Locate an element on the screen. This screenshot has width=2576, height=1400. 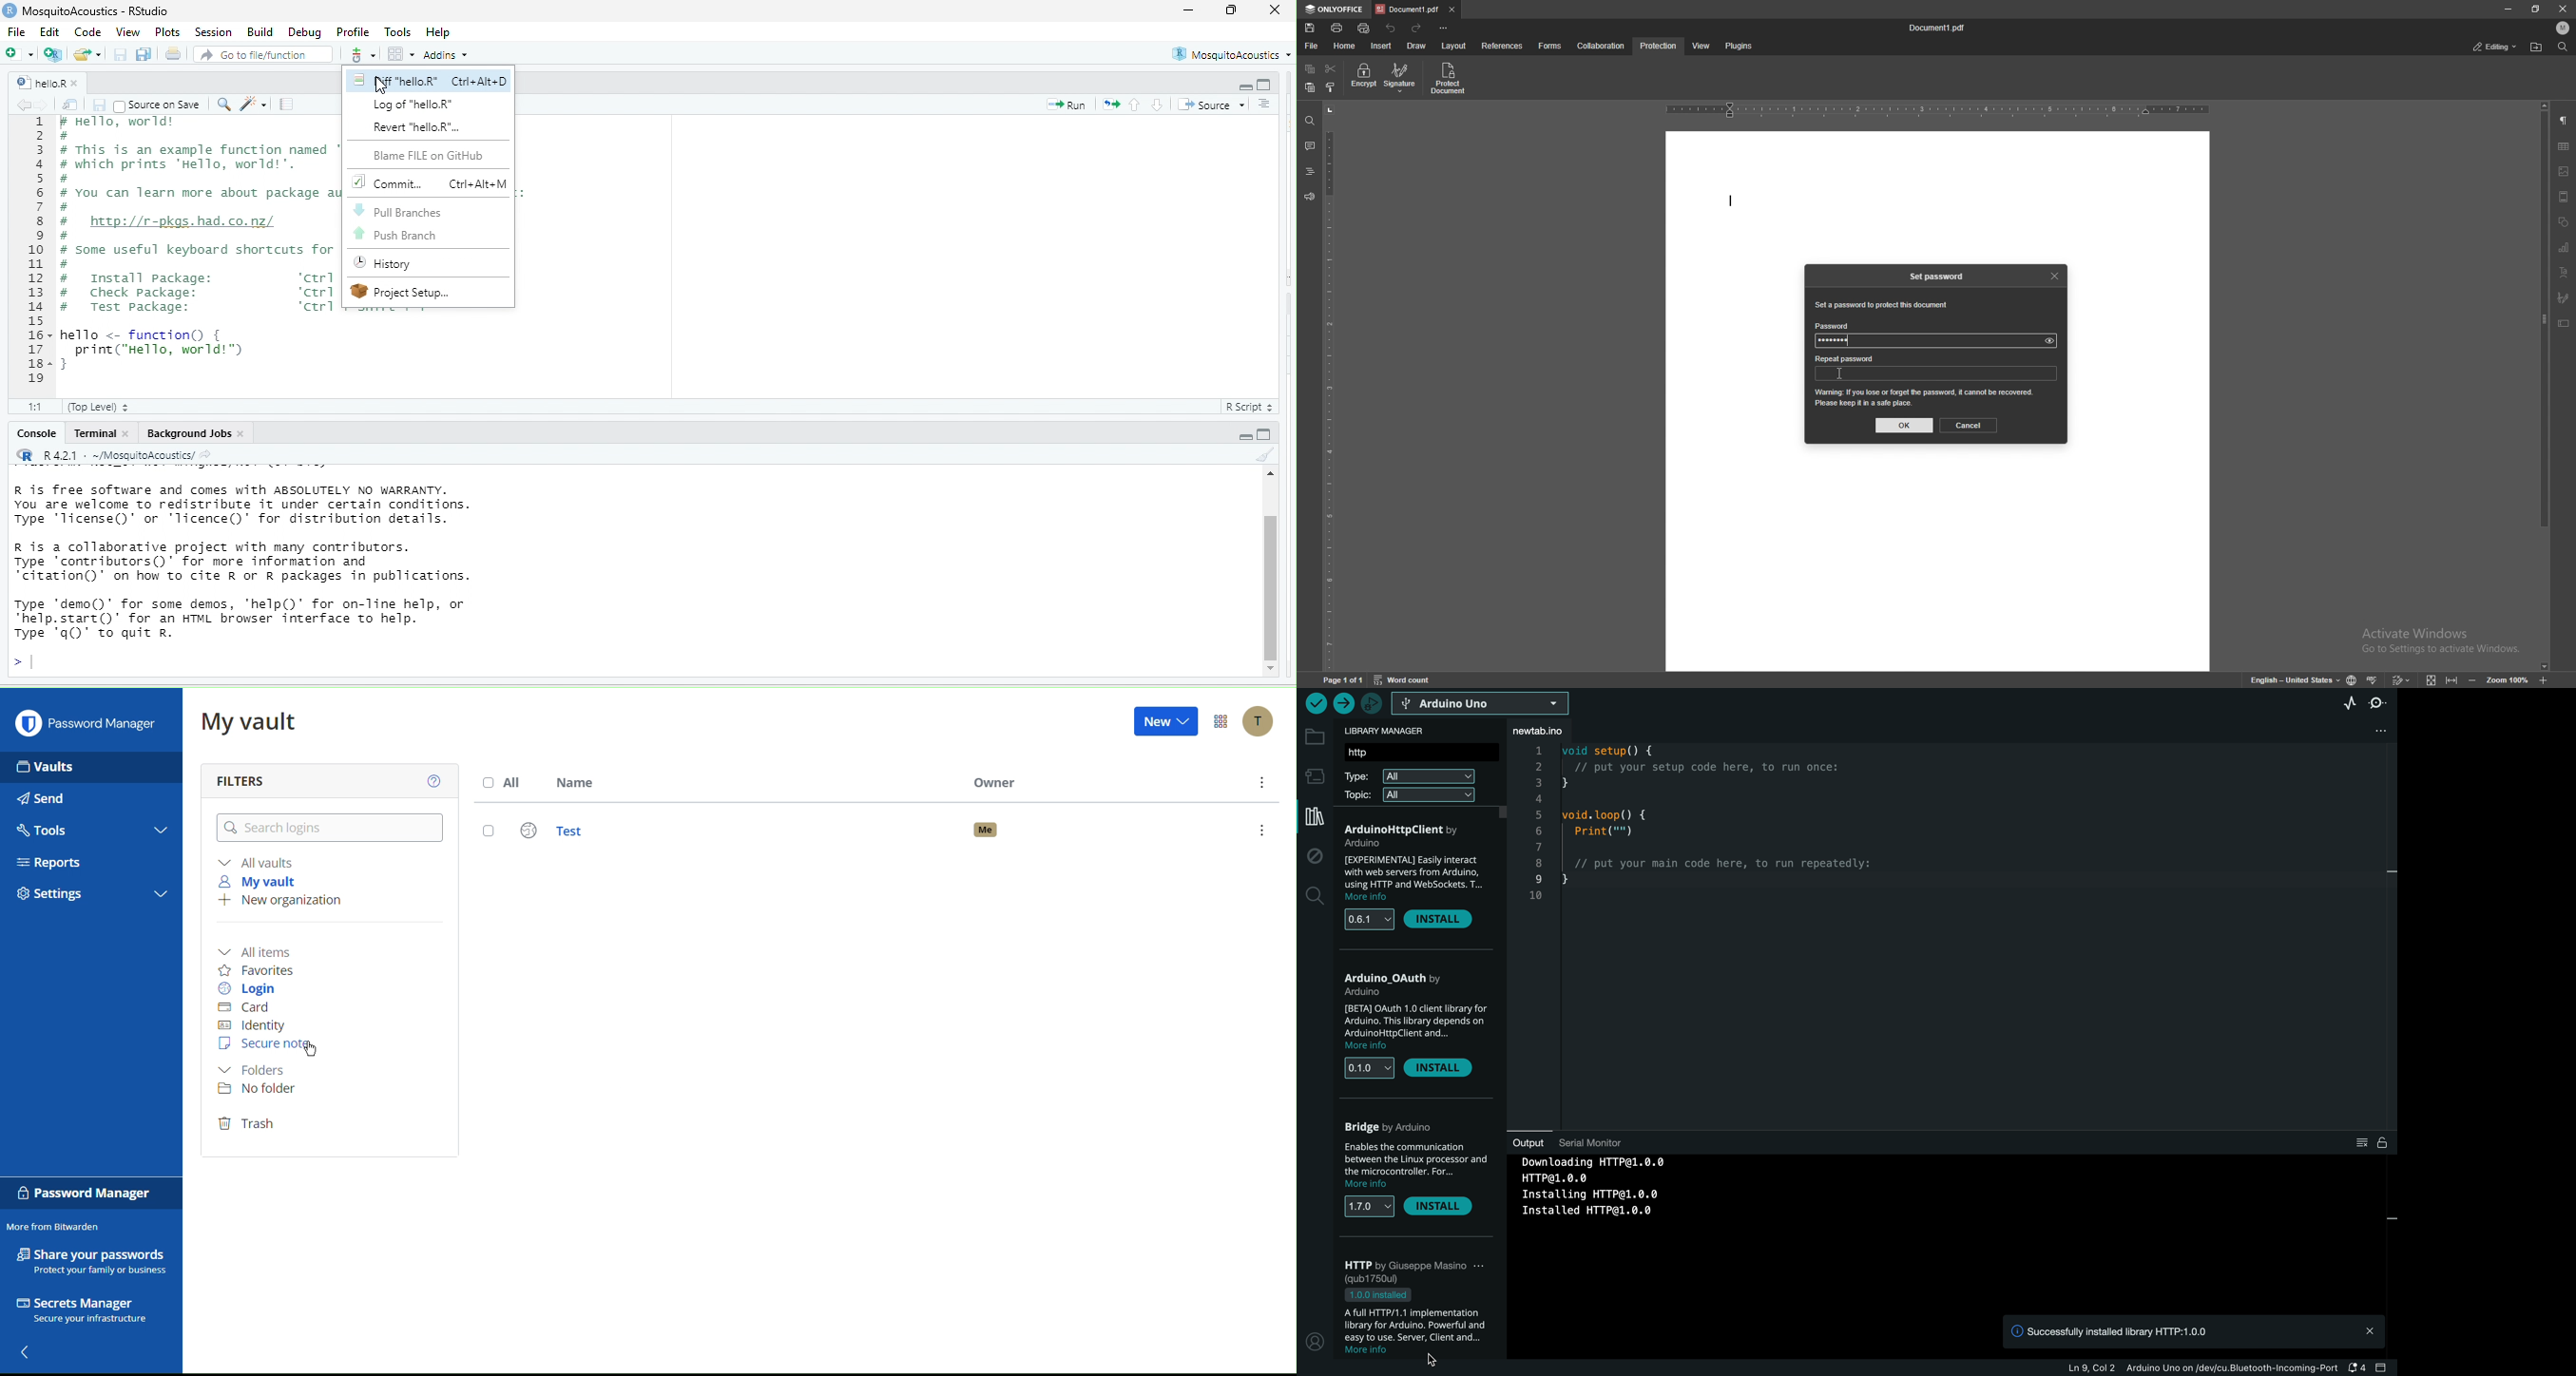
open an existing file is located at coordinates (90, 55).